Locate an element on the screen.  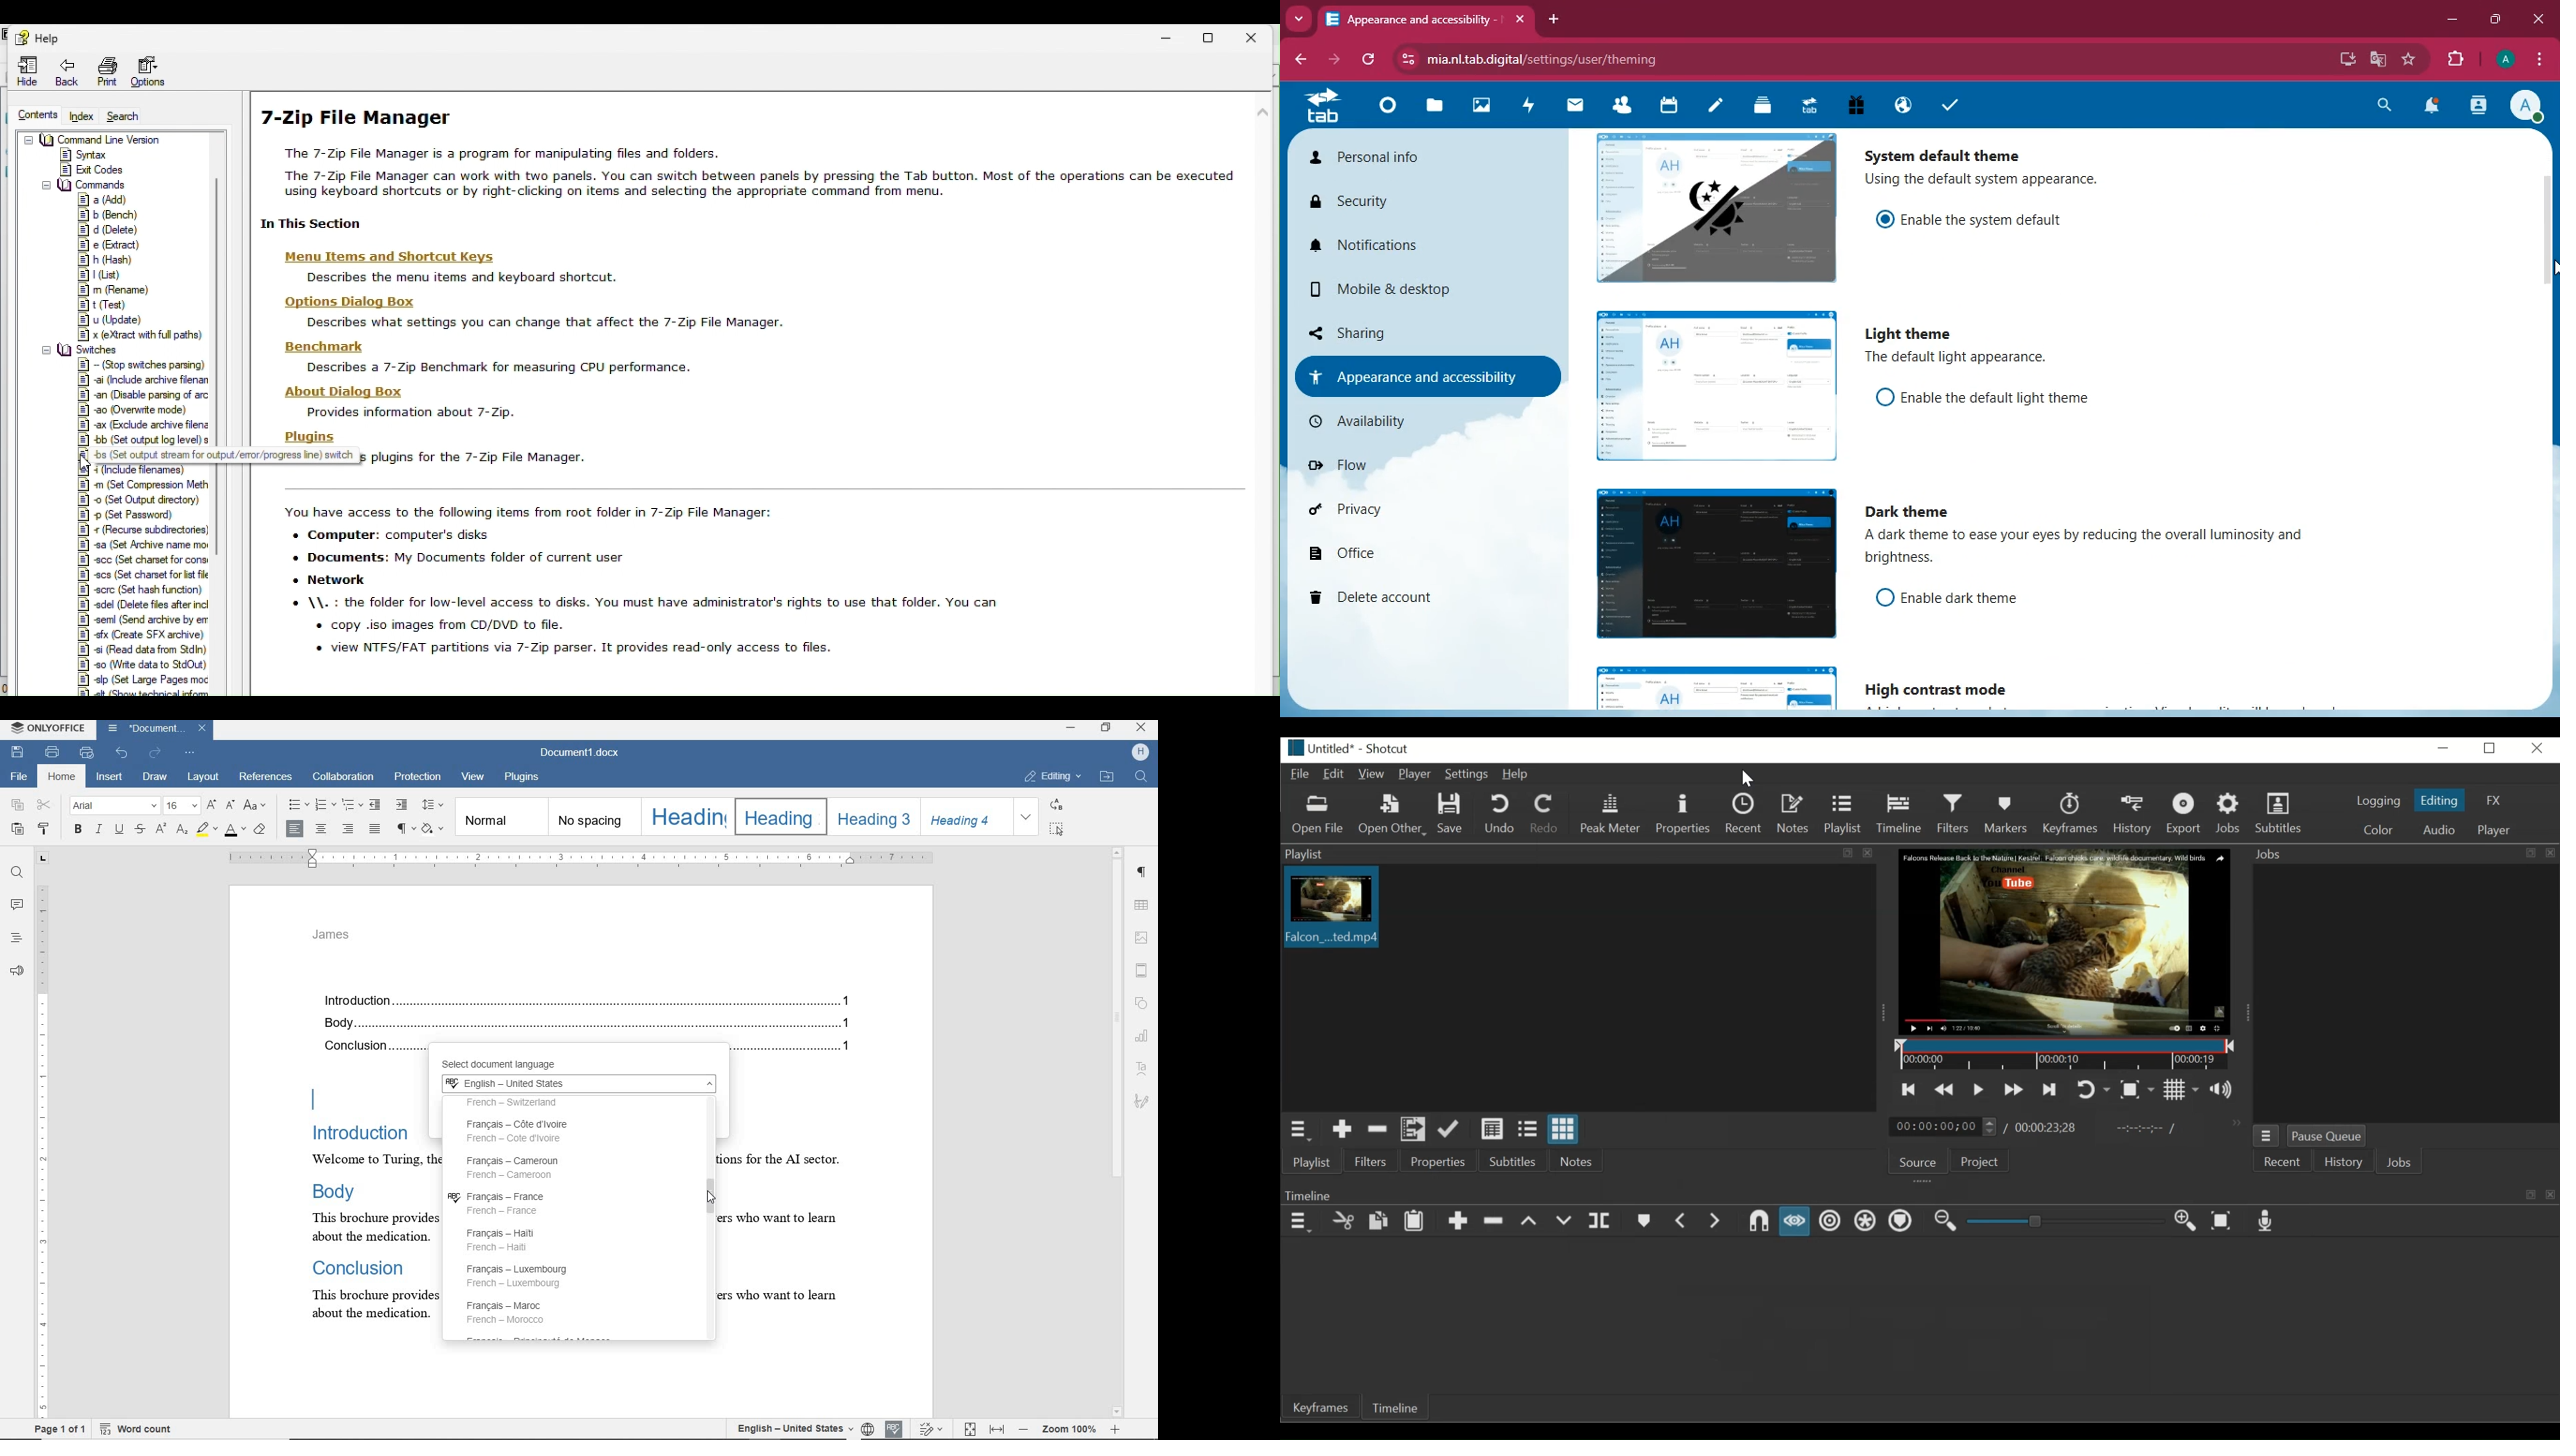
view is located at coordinates (475, 779).